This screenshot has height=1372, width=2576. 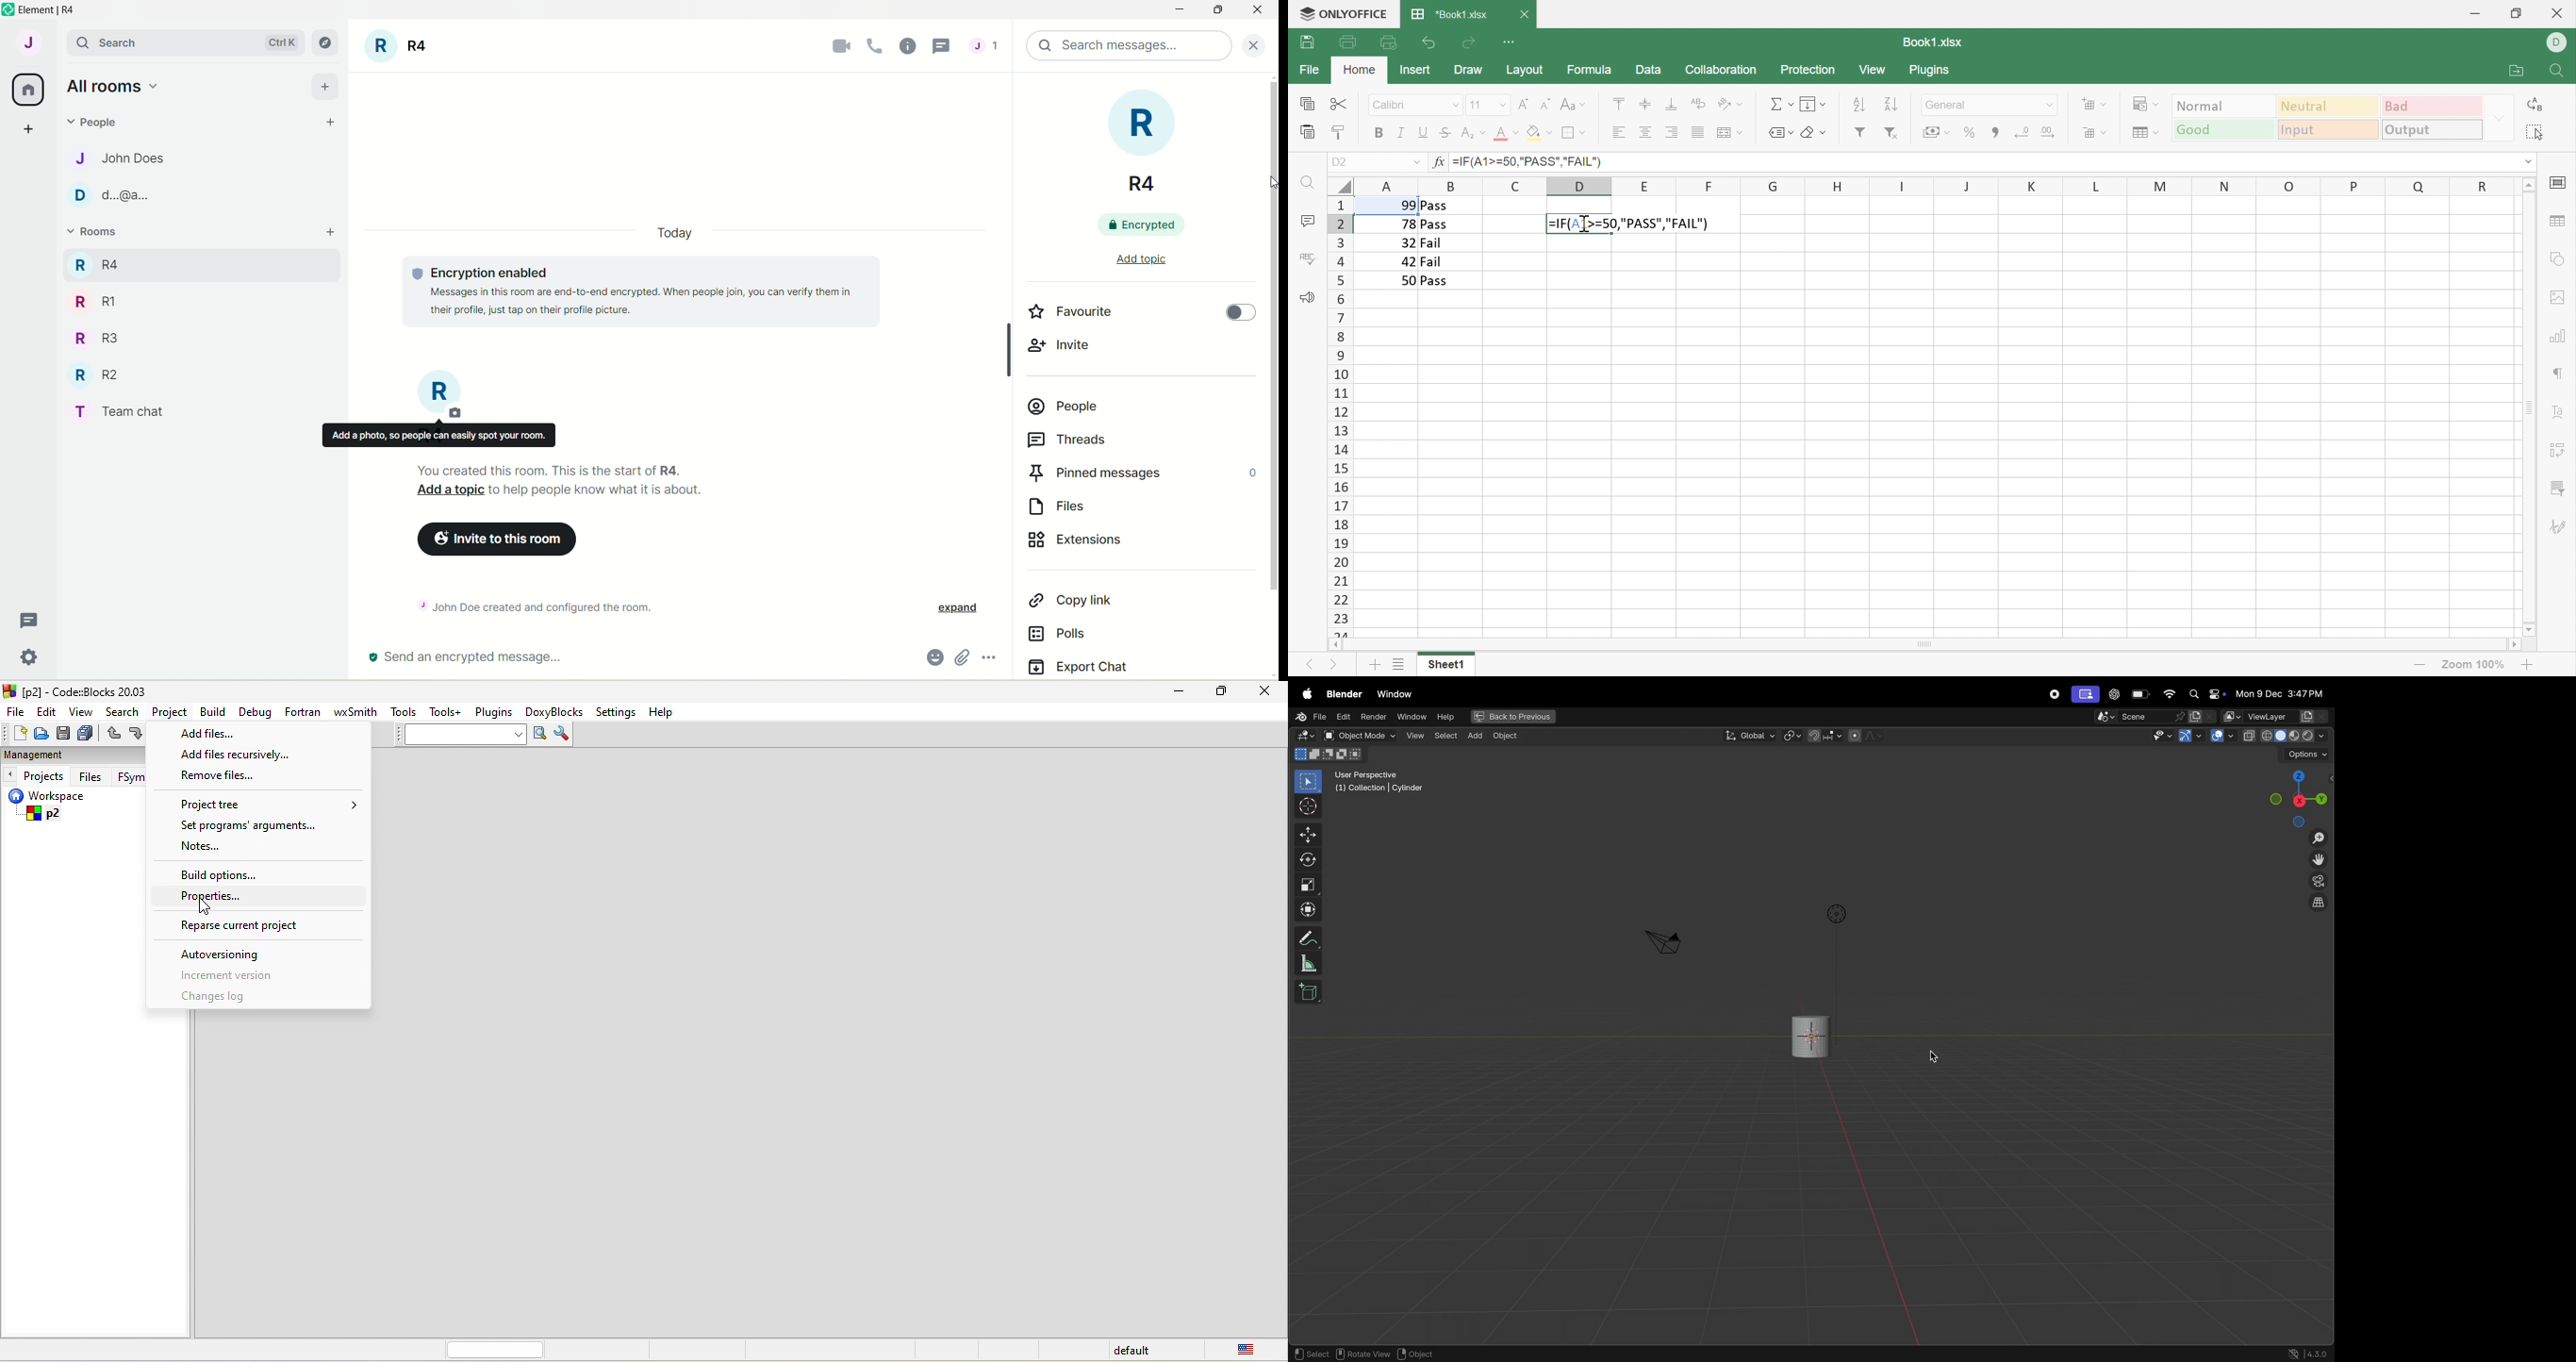 What do you see at coordinates (30, 621) in the screenshot?
I see `threads` at bounding box center [30, 621].